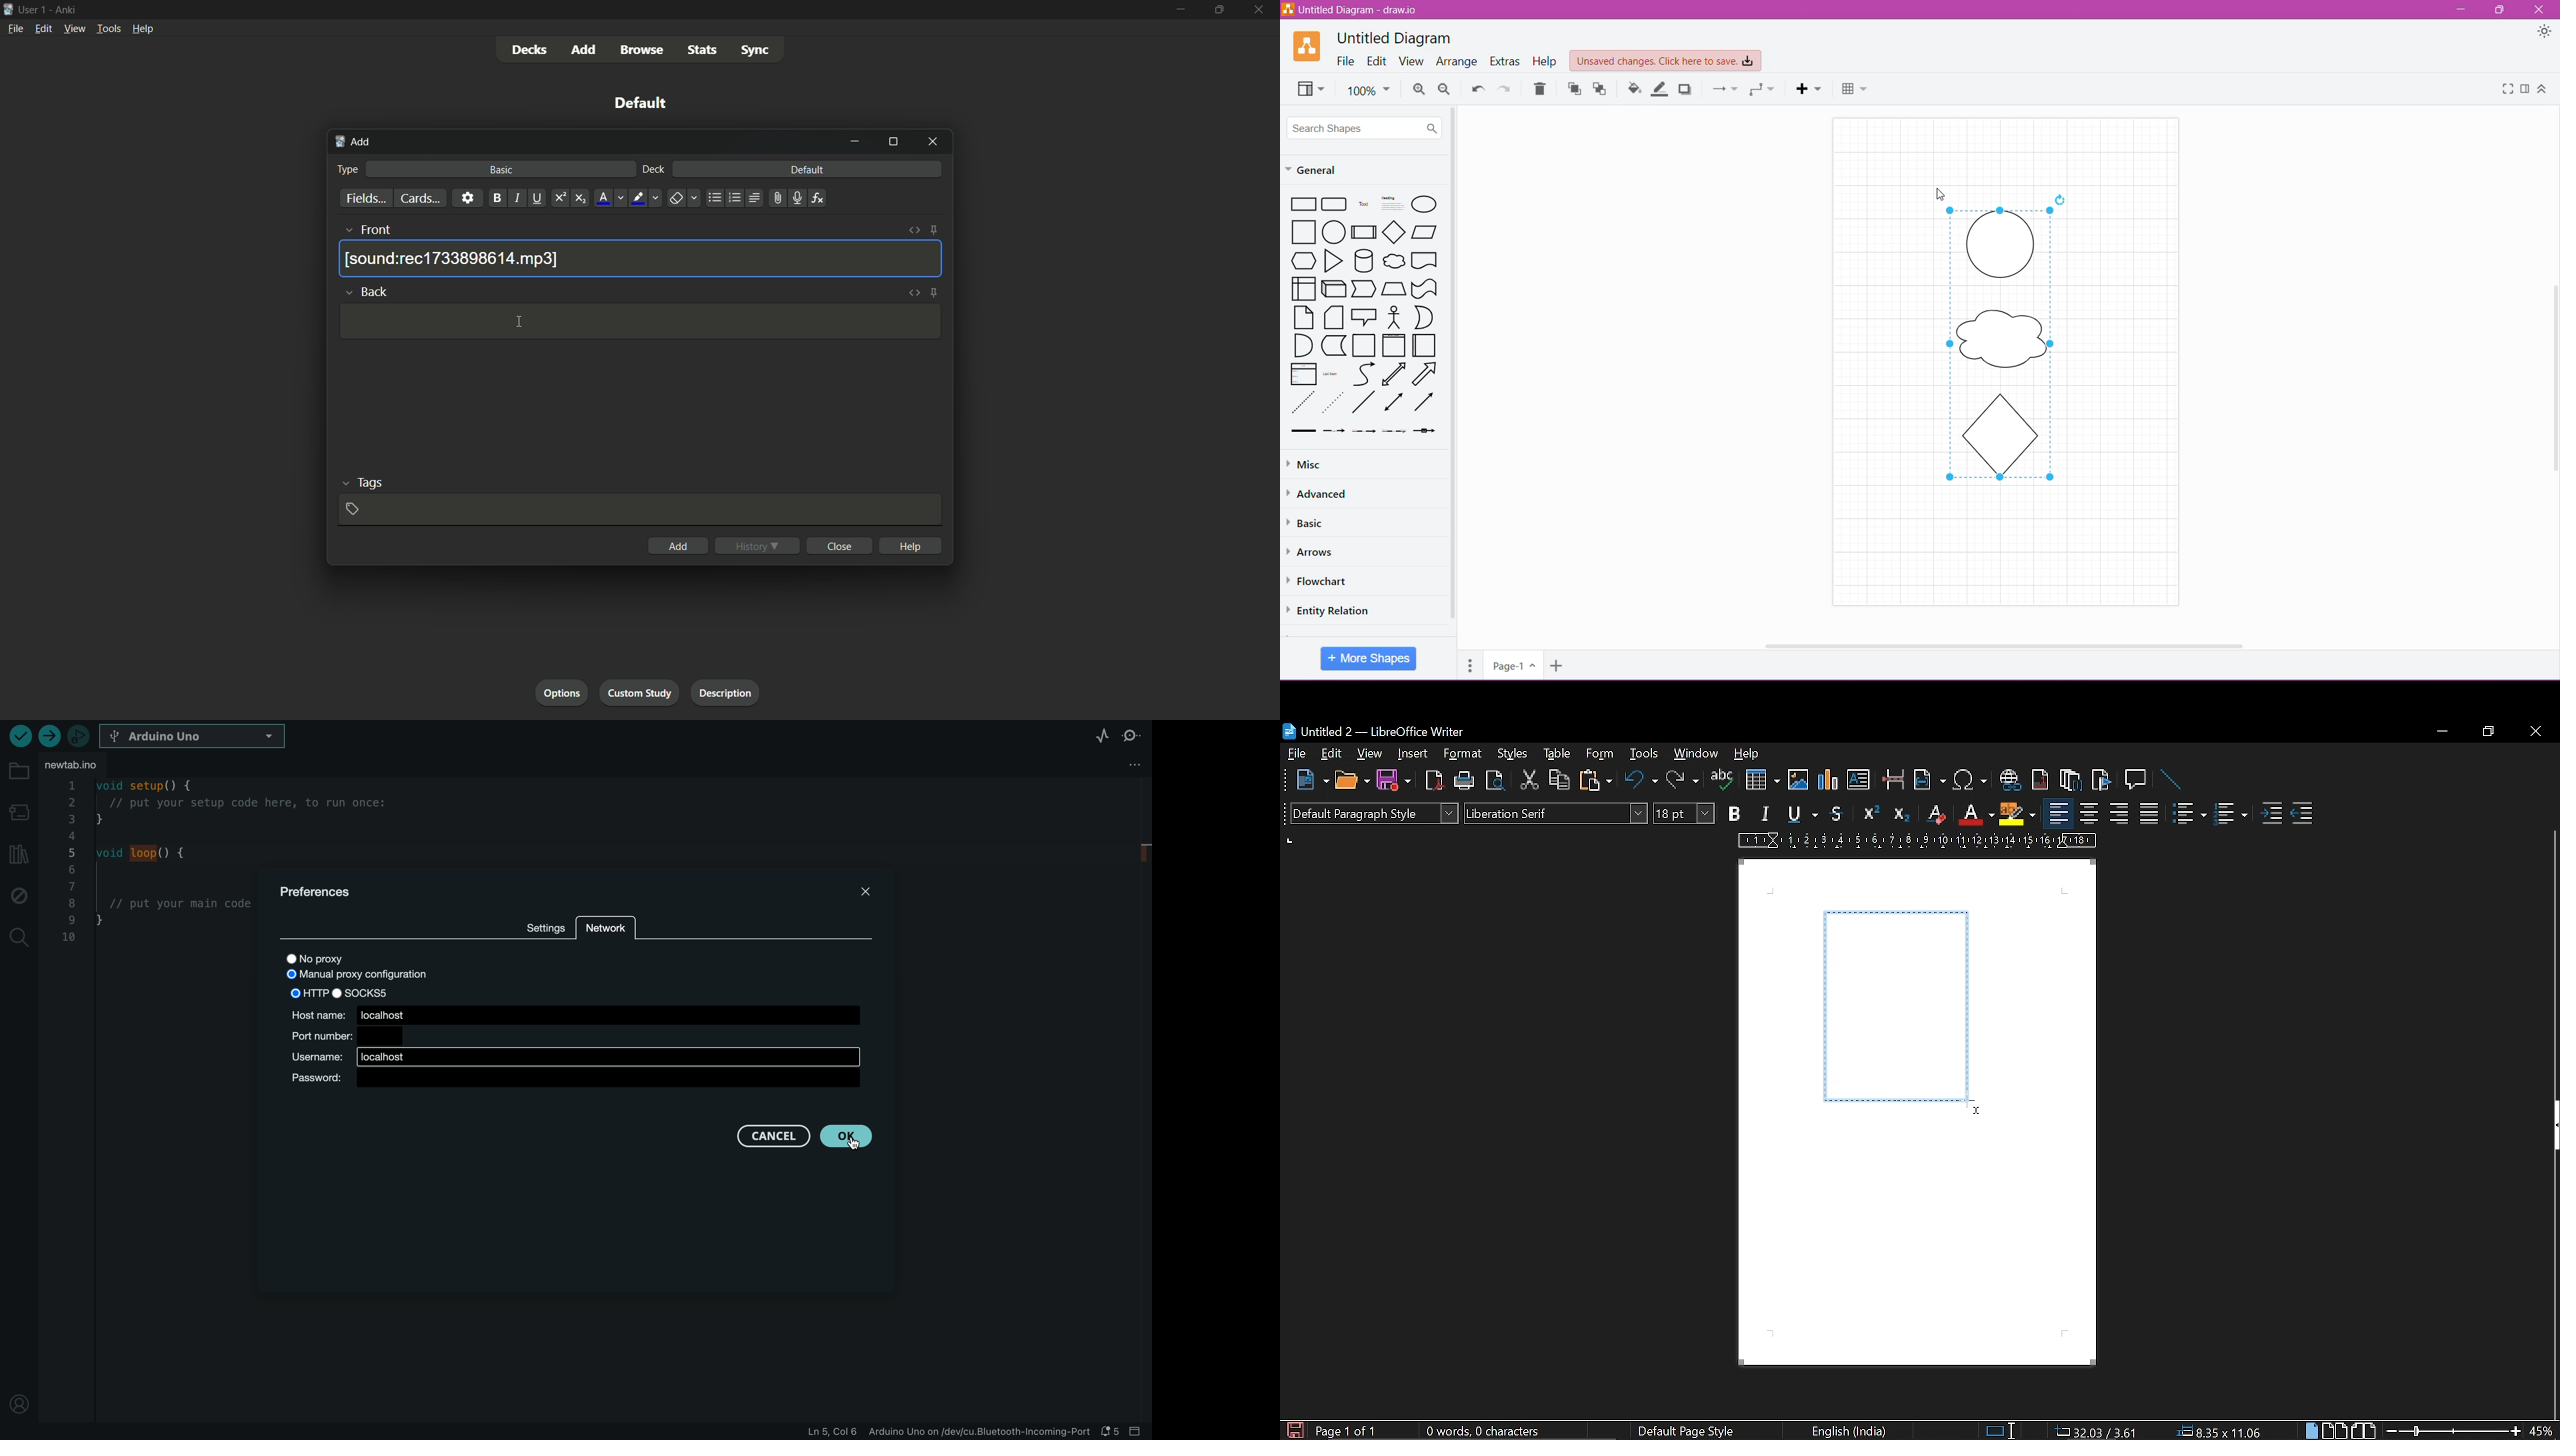 The height and width of the screenshot is (1456, 2576). I want to click on View, so click(1308, 88).